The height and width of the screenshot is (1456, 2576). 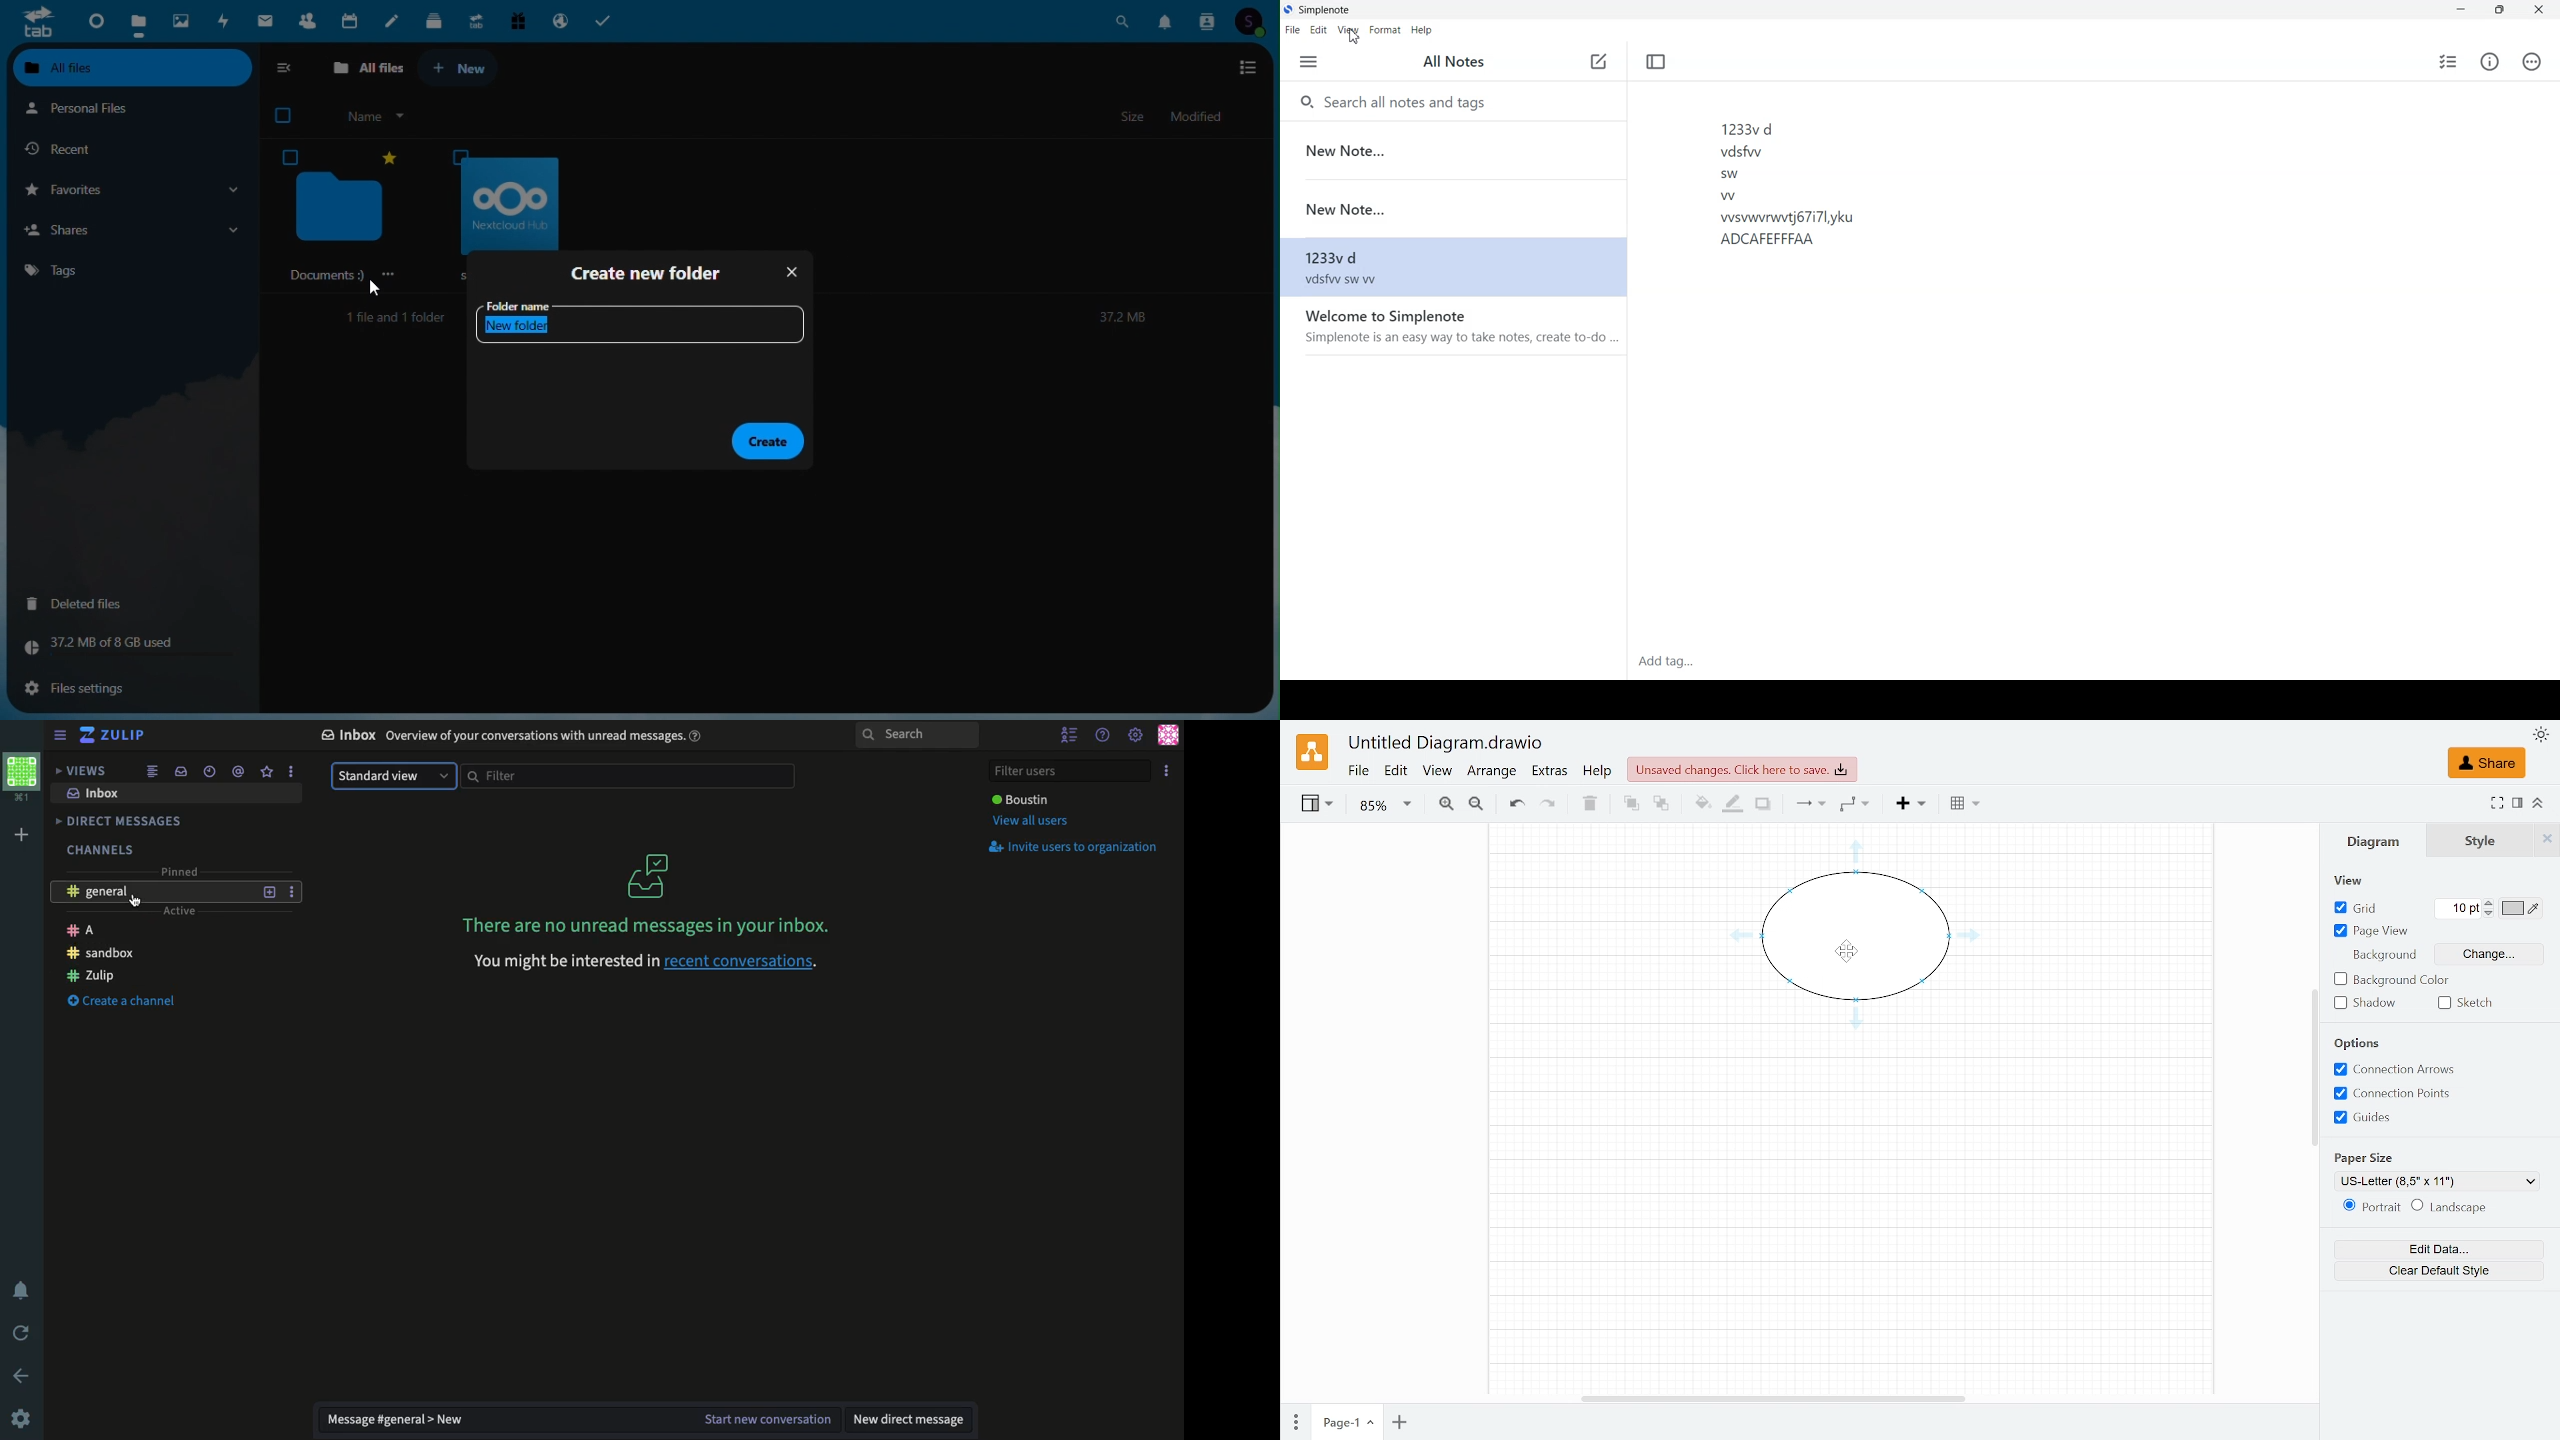 What do you see at coordinates (2473, 842) in the screenshot?
I see `Style` at bounding box center [2473, 842].